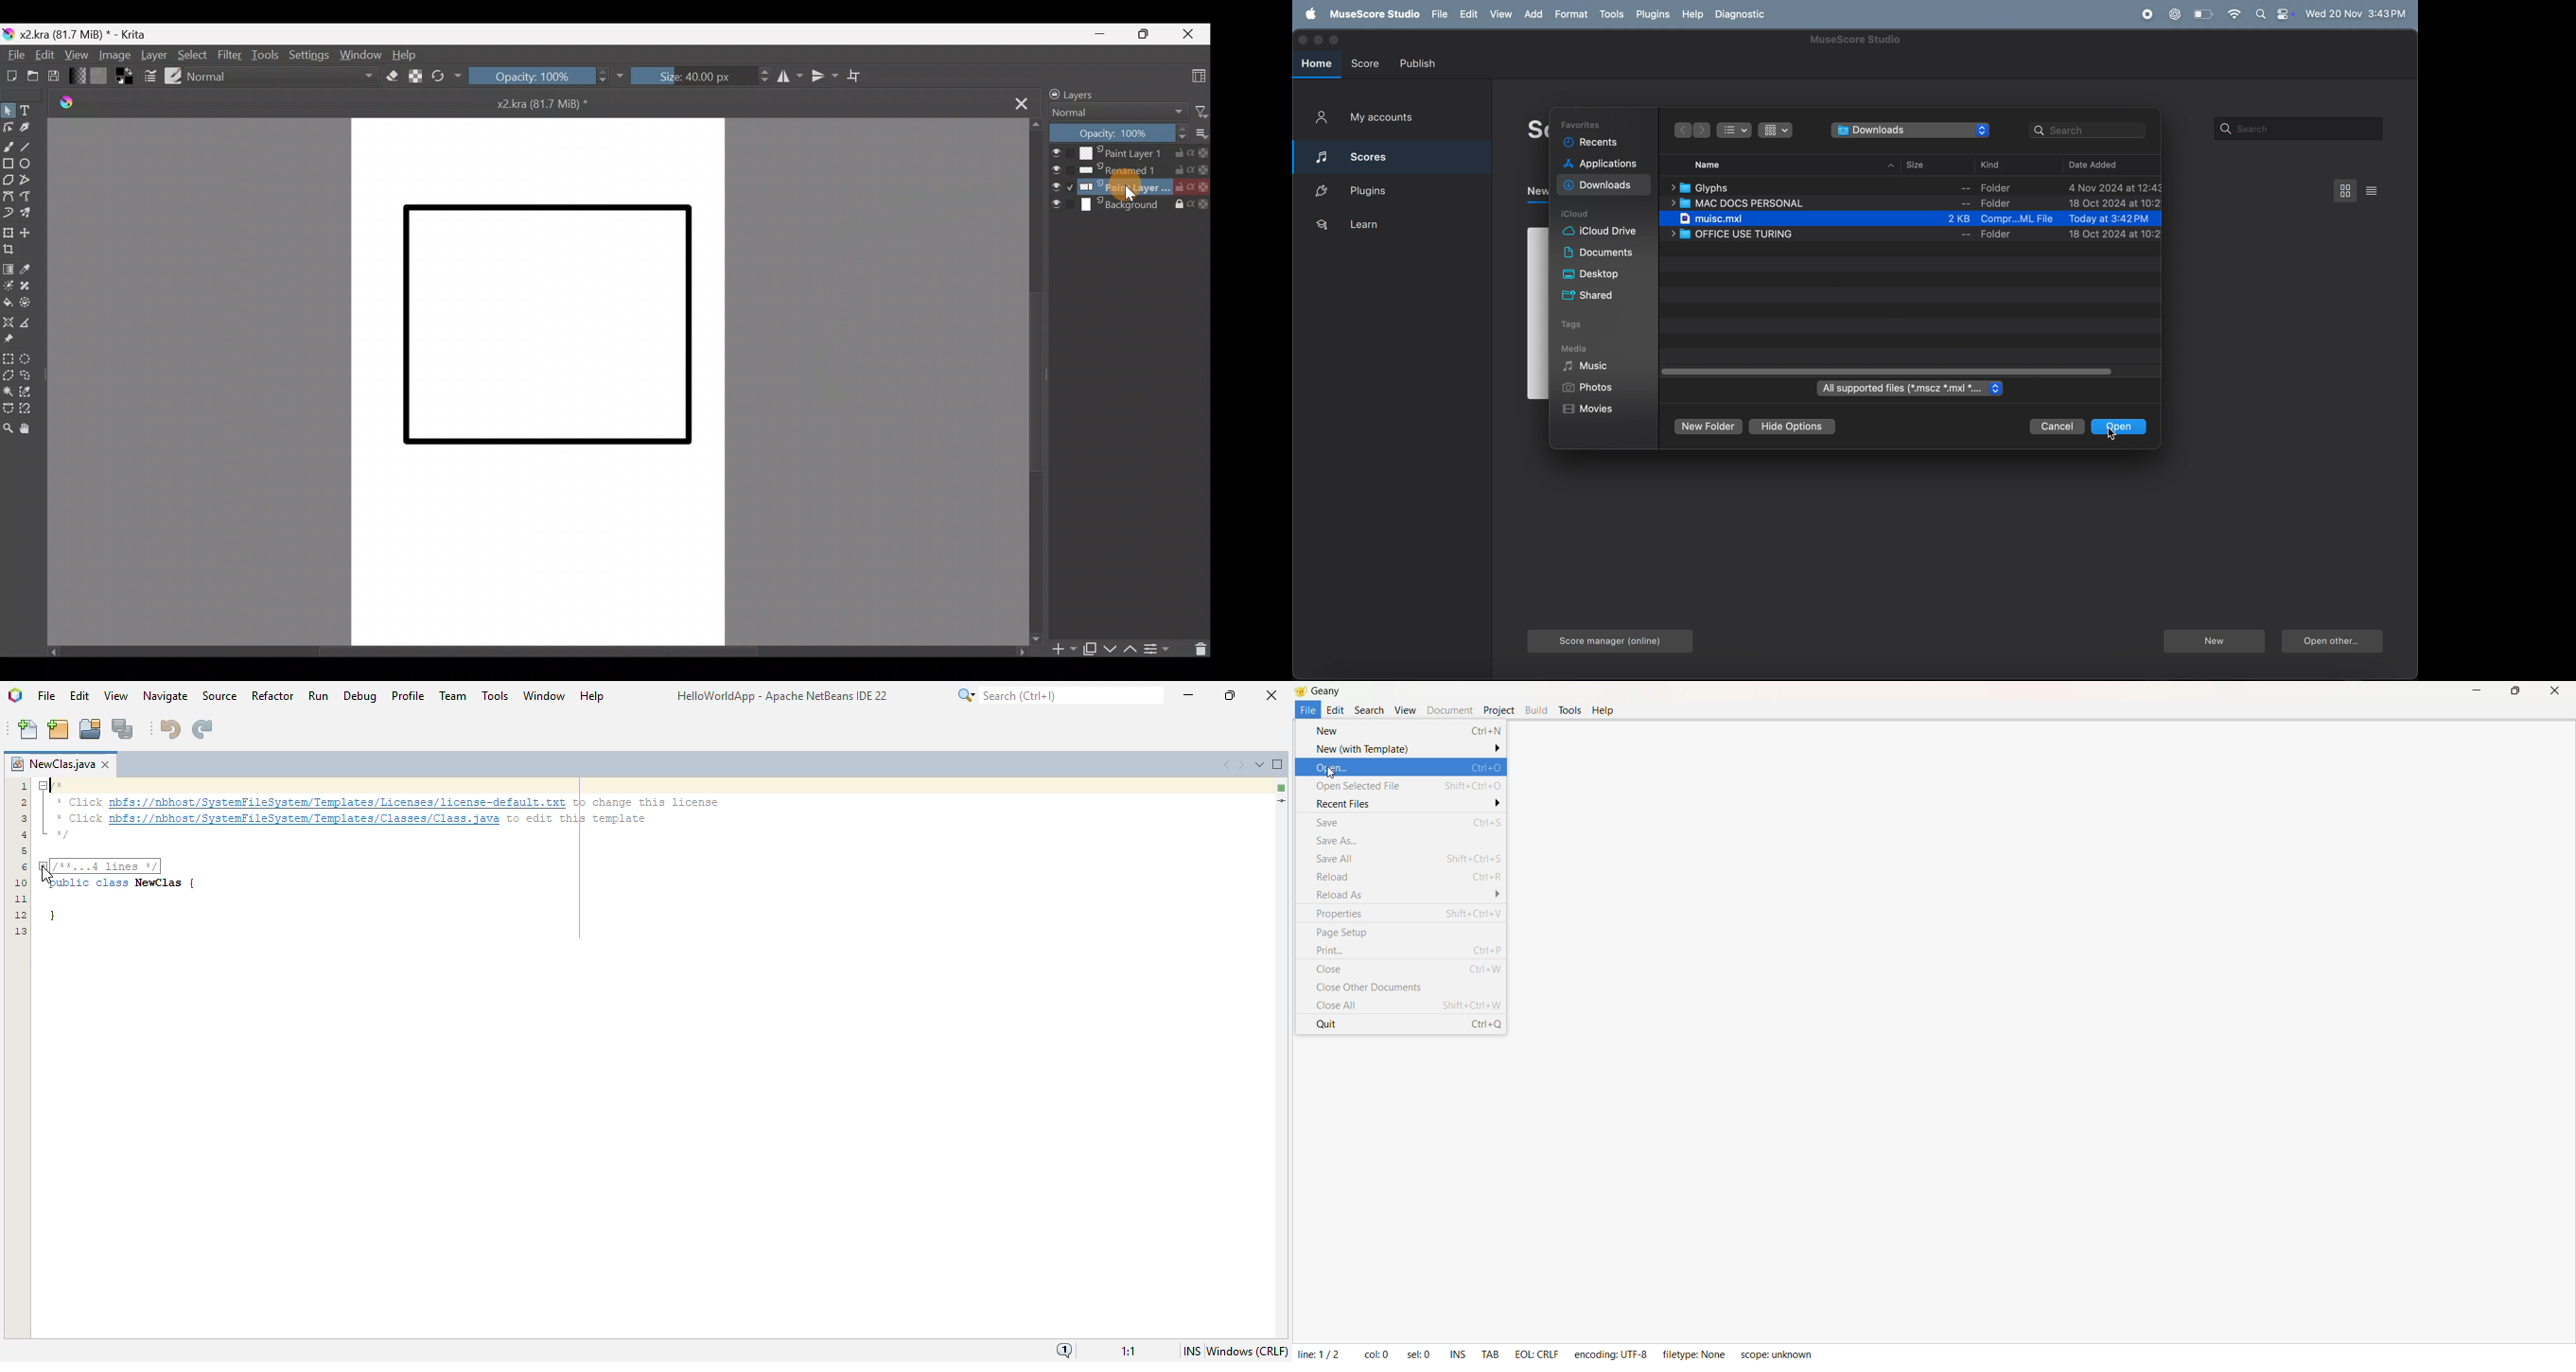 This screenshot has height=1372, width=2576. What do you see at coordinates (2273, 14) in the screenshot?
I see `apple widgets` at bounding box center [2273, 14].